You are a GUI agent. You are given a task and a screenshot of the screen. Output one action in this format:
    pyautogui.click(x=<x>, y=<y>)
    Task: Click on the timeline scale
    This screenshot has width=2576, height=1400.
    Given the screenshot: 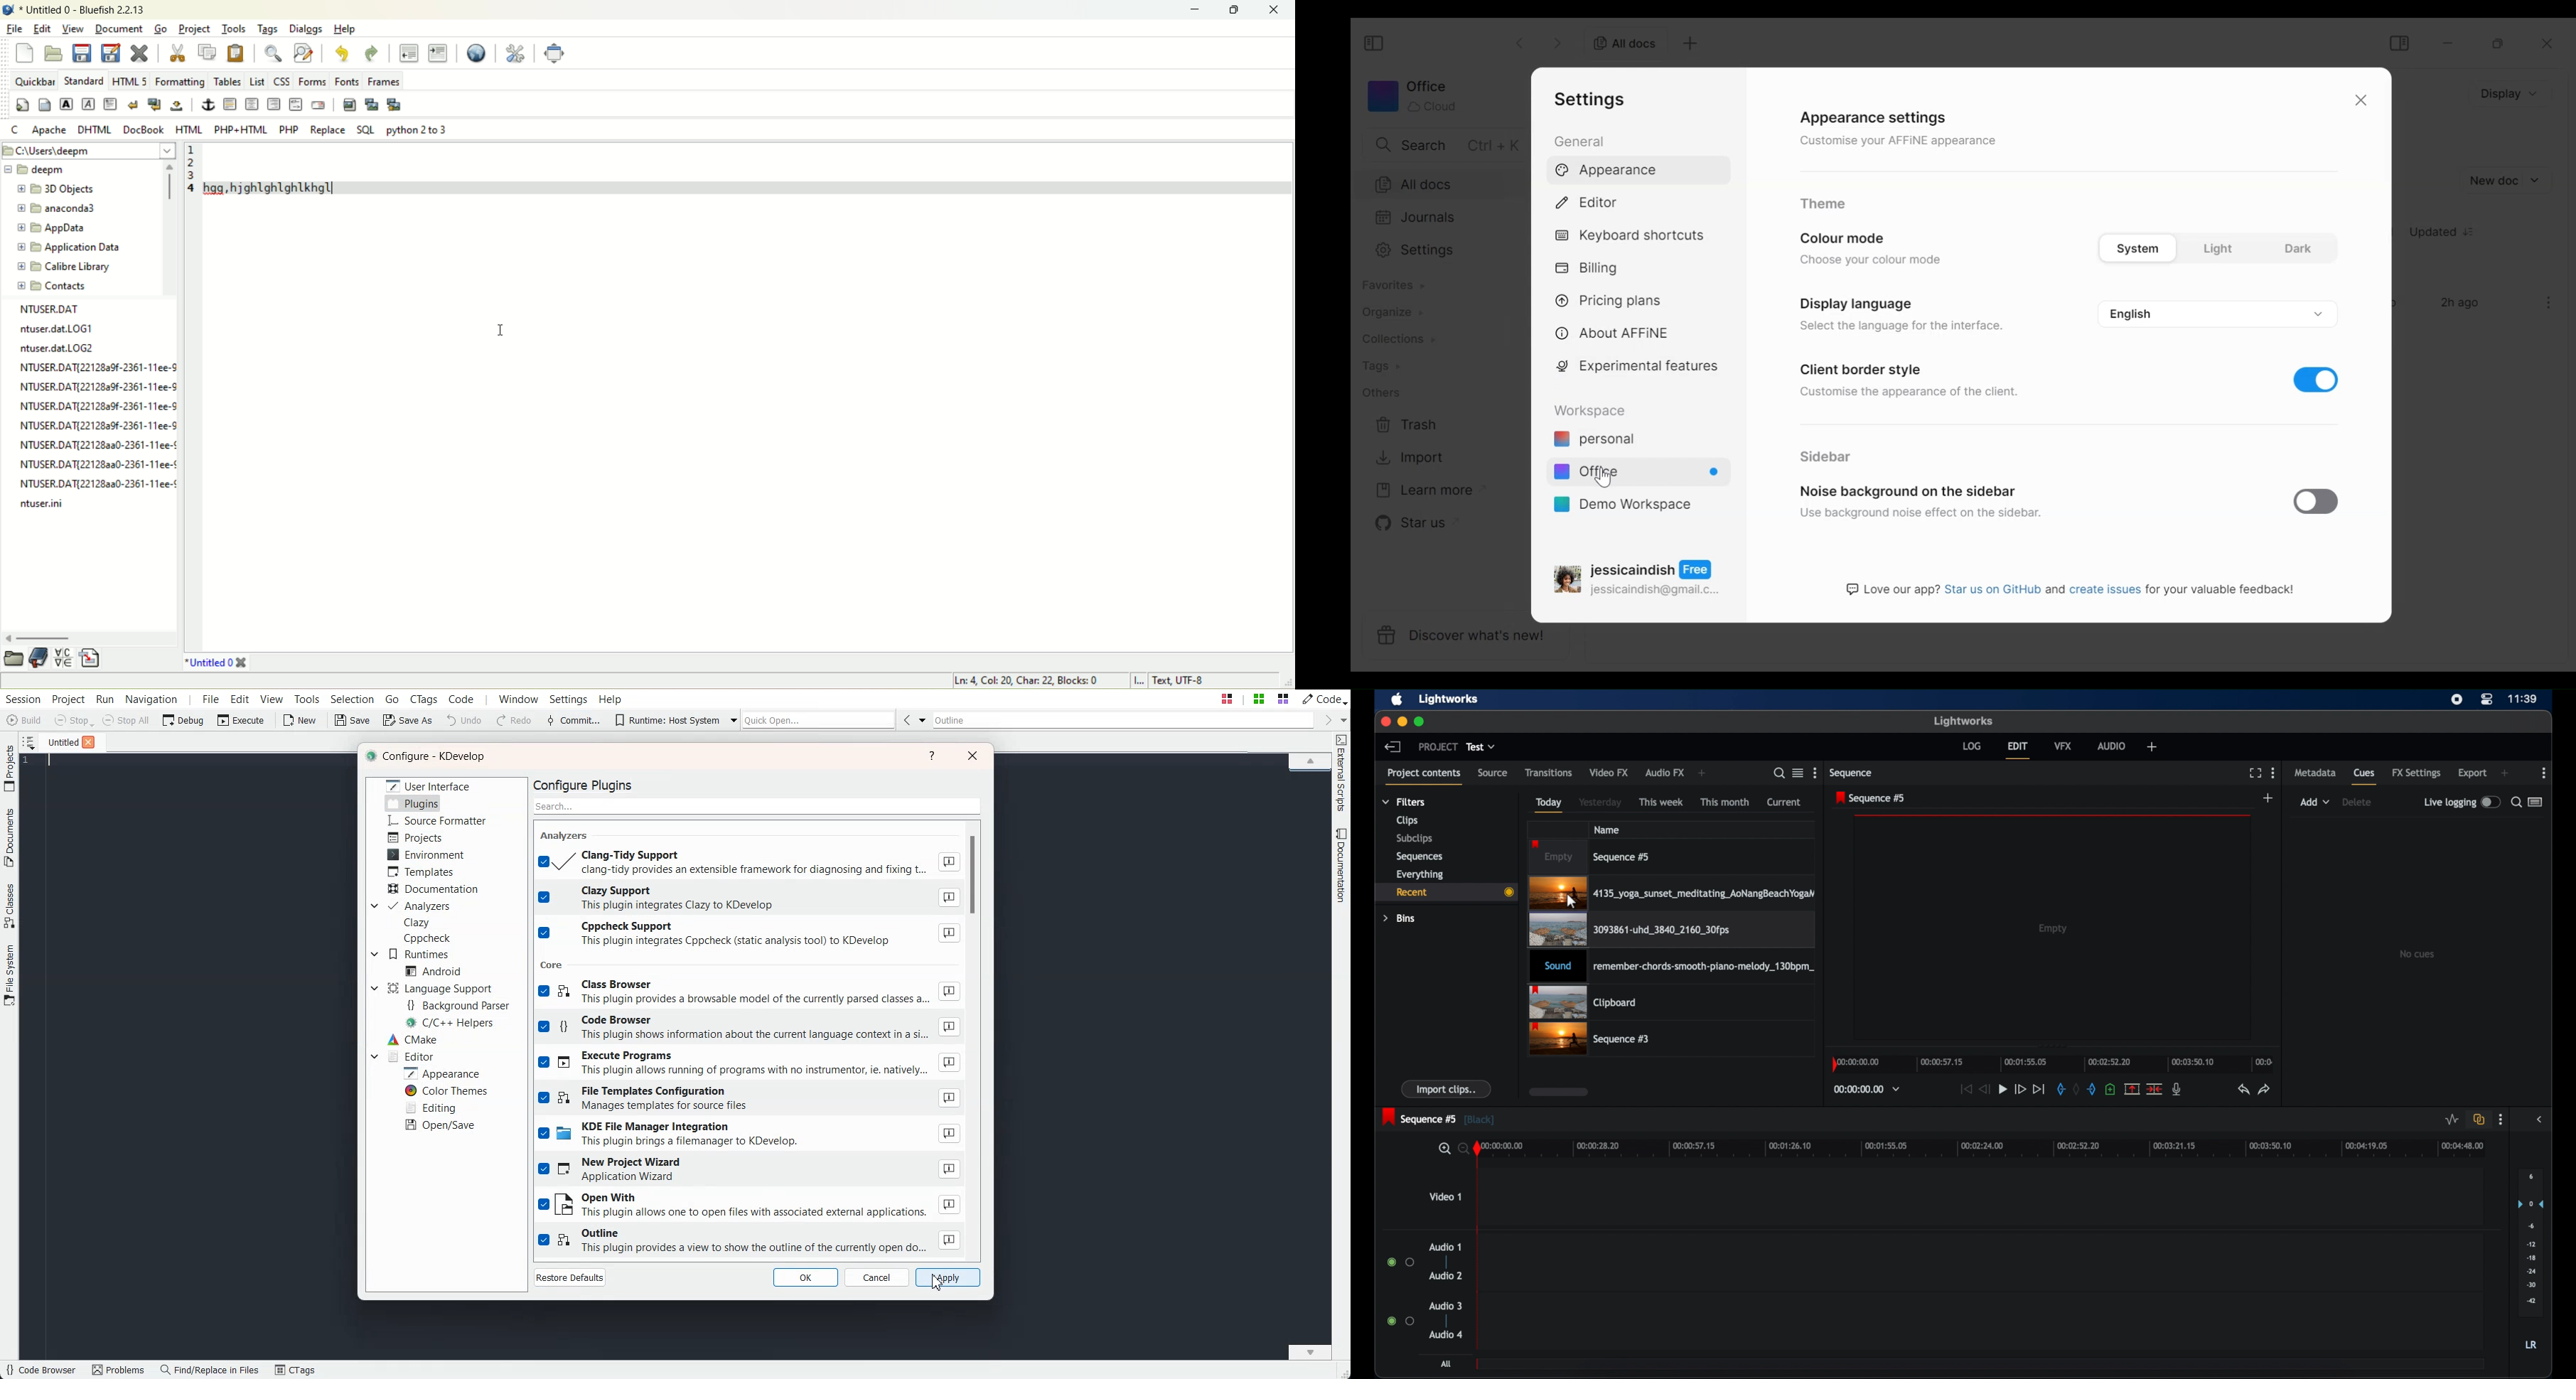 What is the action you would take?
    pyautogui.click(x=1989, y=1149)
    